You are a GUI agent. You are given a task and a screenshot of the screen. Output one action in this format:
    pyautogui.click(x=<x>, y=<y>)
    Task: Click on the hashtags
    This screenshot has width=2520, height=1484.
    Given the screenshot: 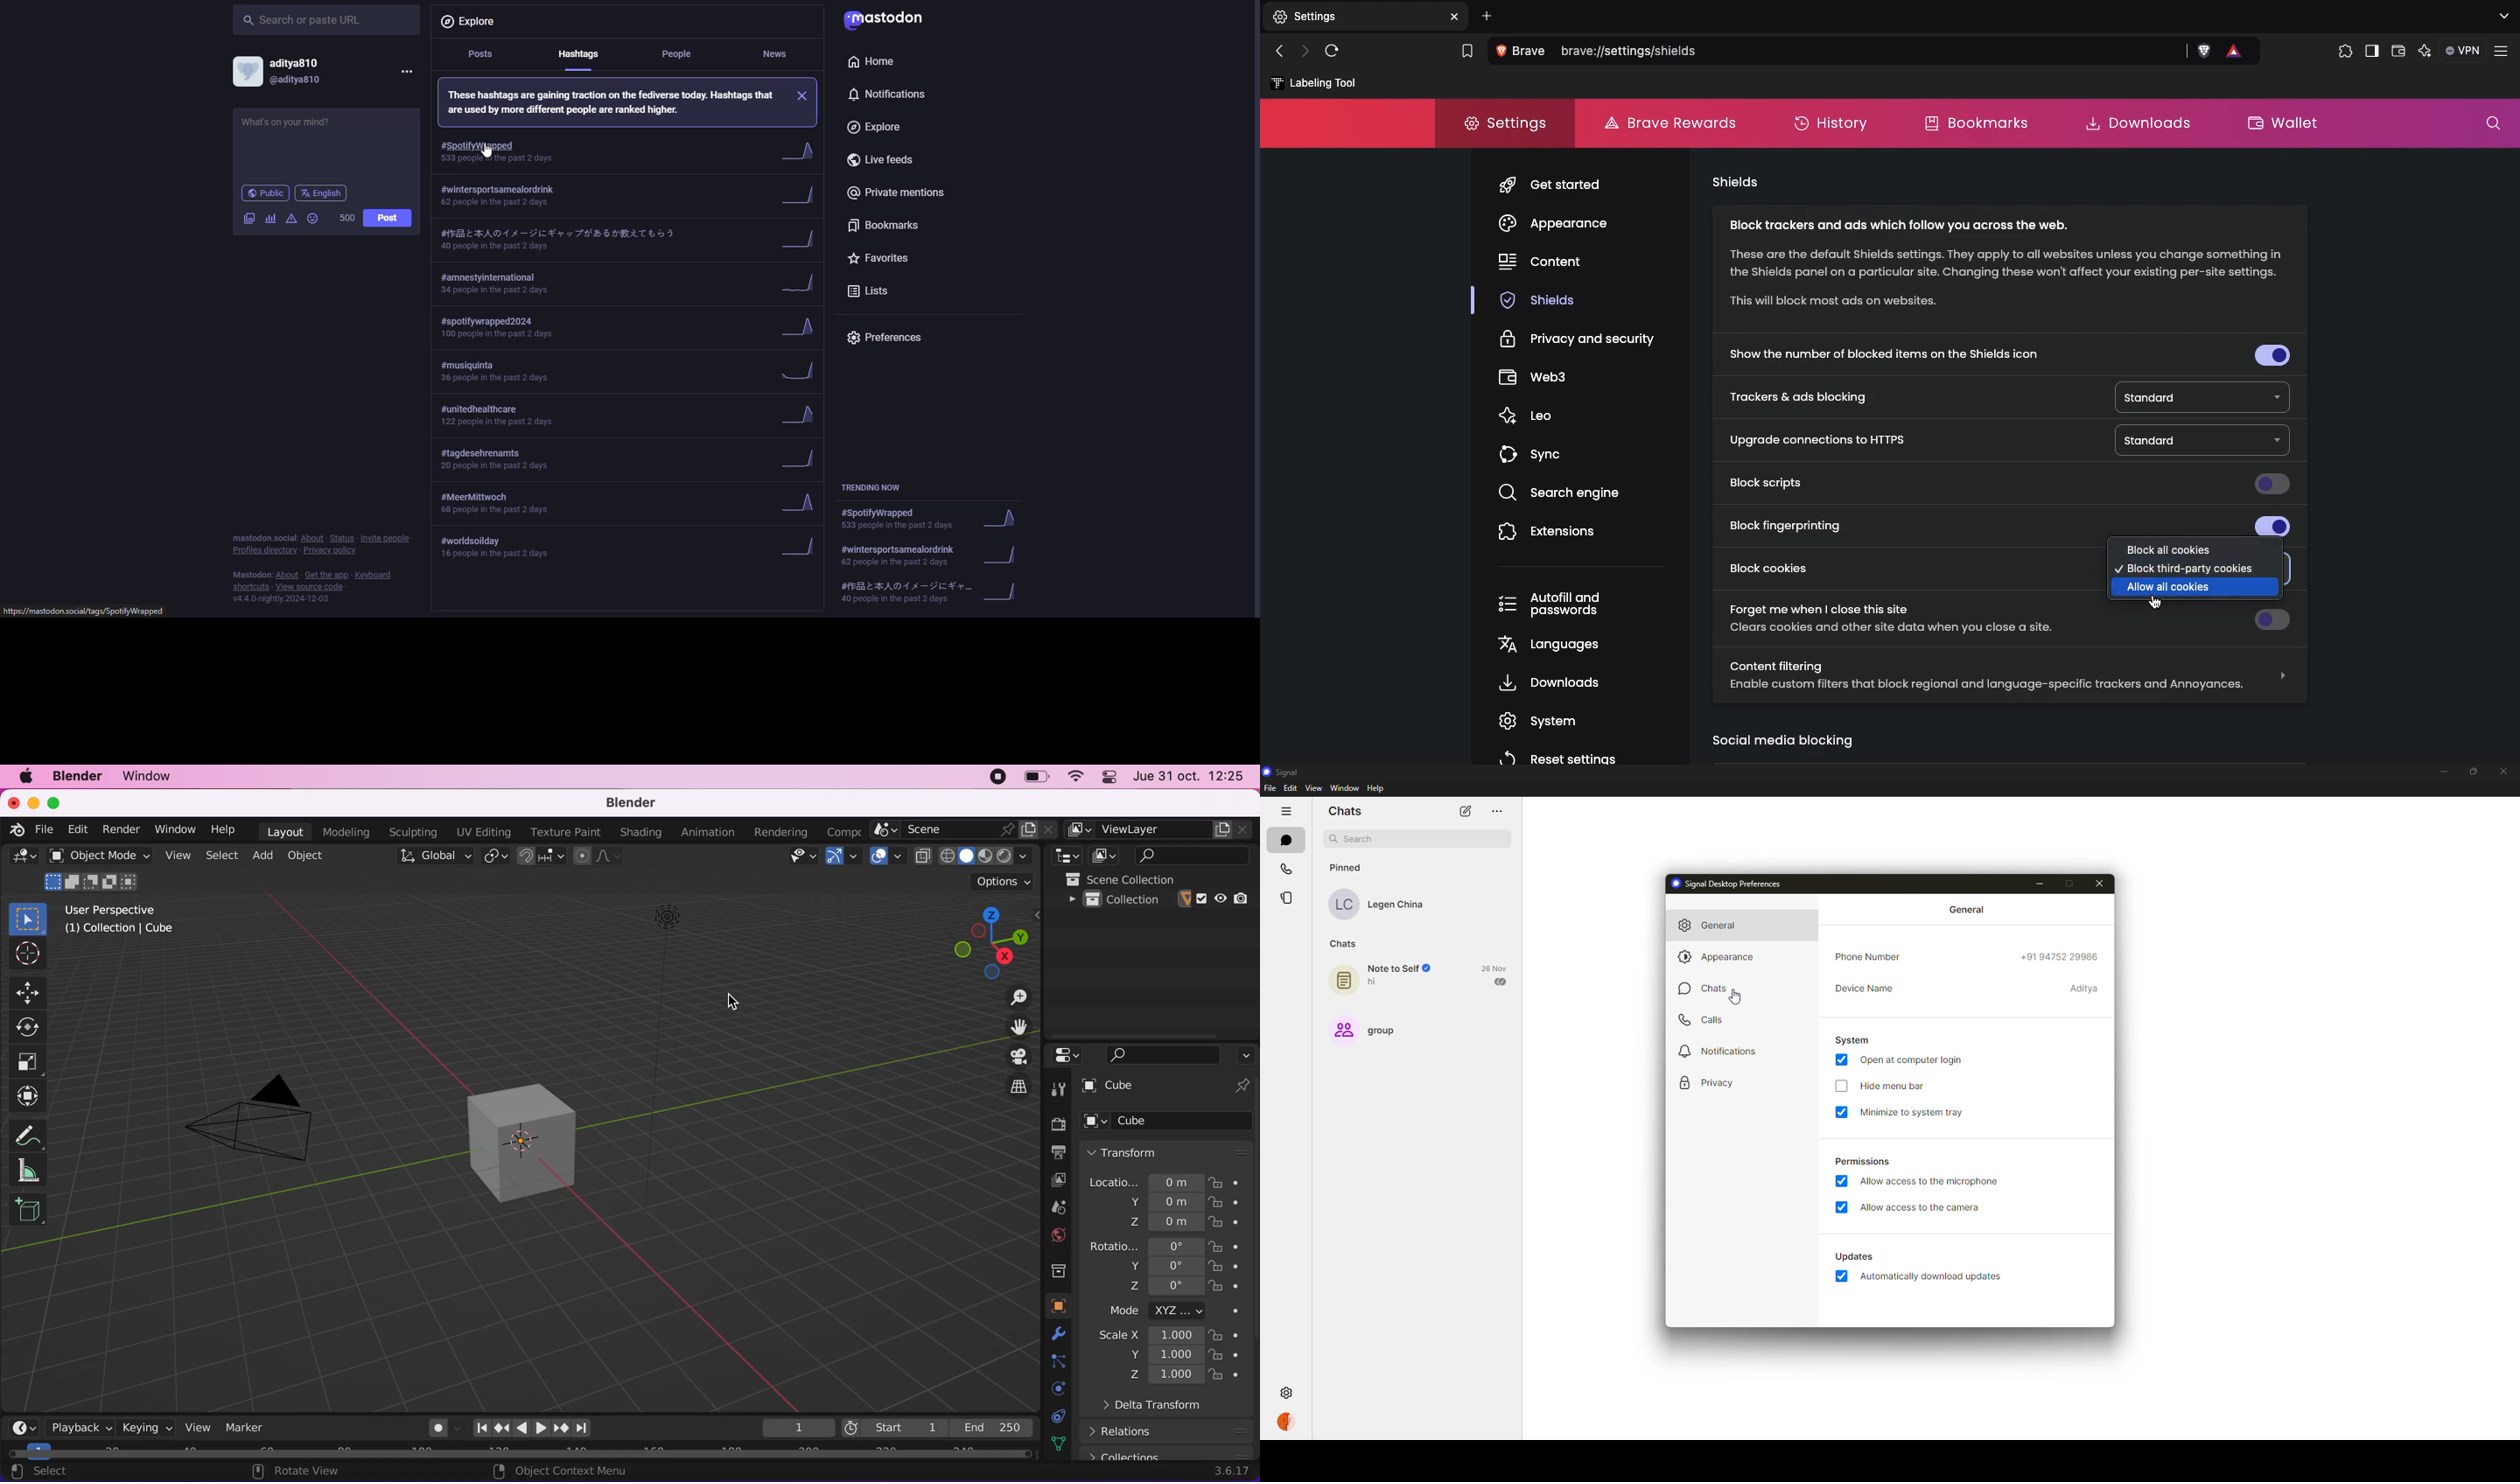 What is the action you would take?
    pyautogui.click(x=576, y=54)
    